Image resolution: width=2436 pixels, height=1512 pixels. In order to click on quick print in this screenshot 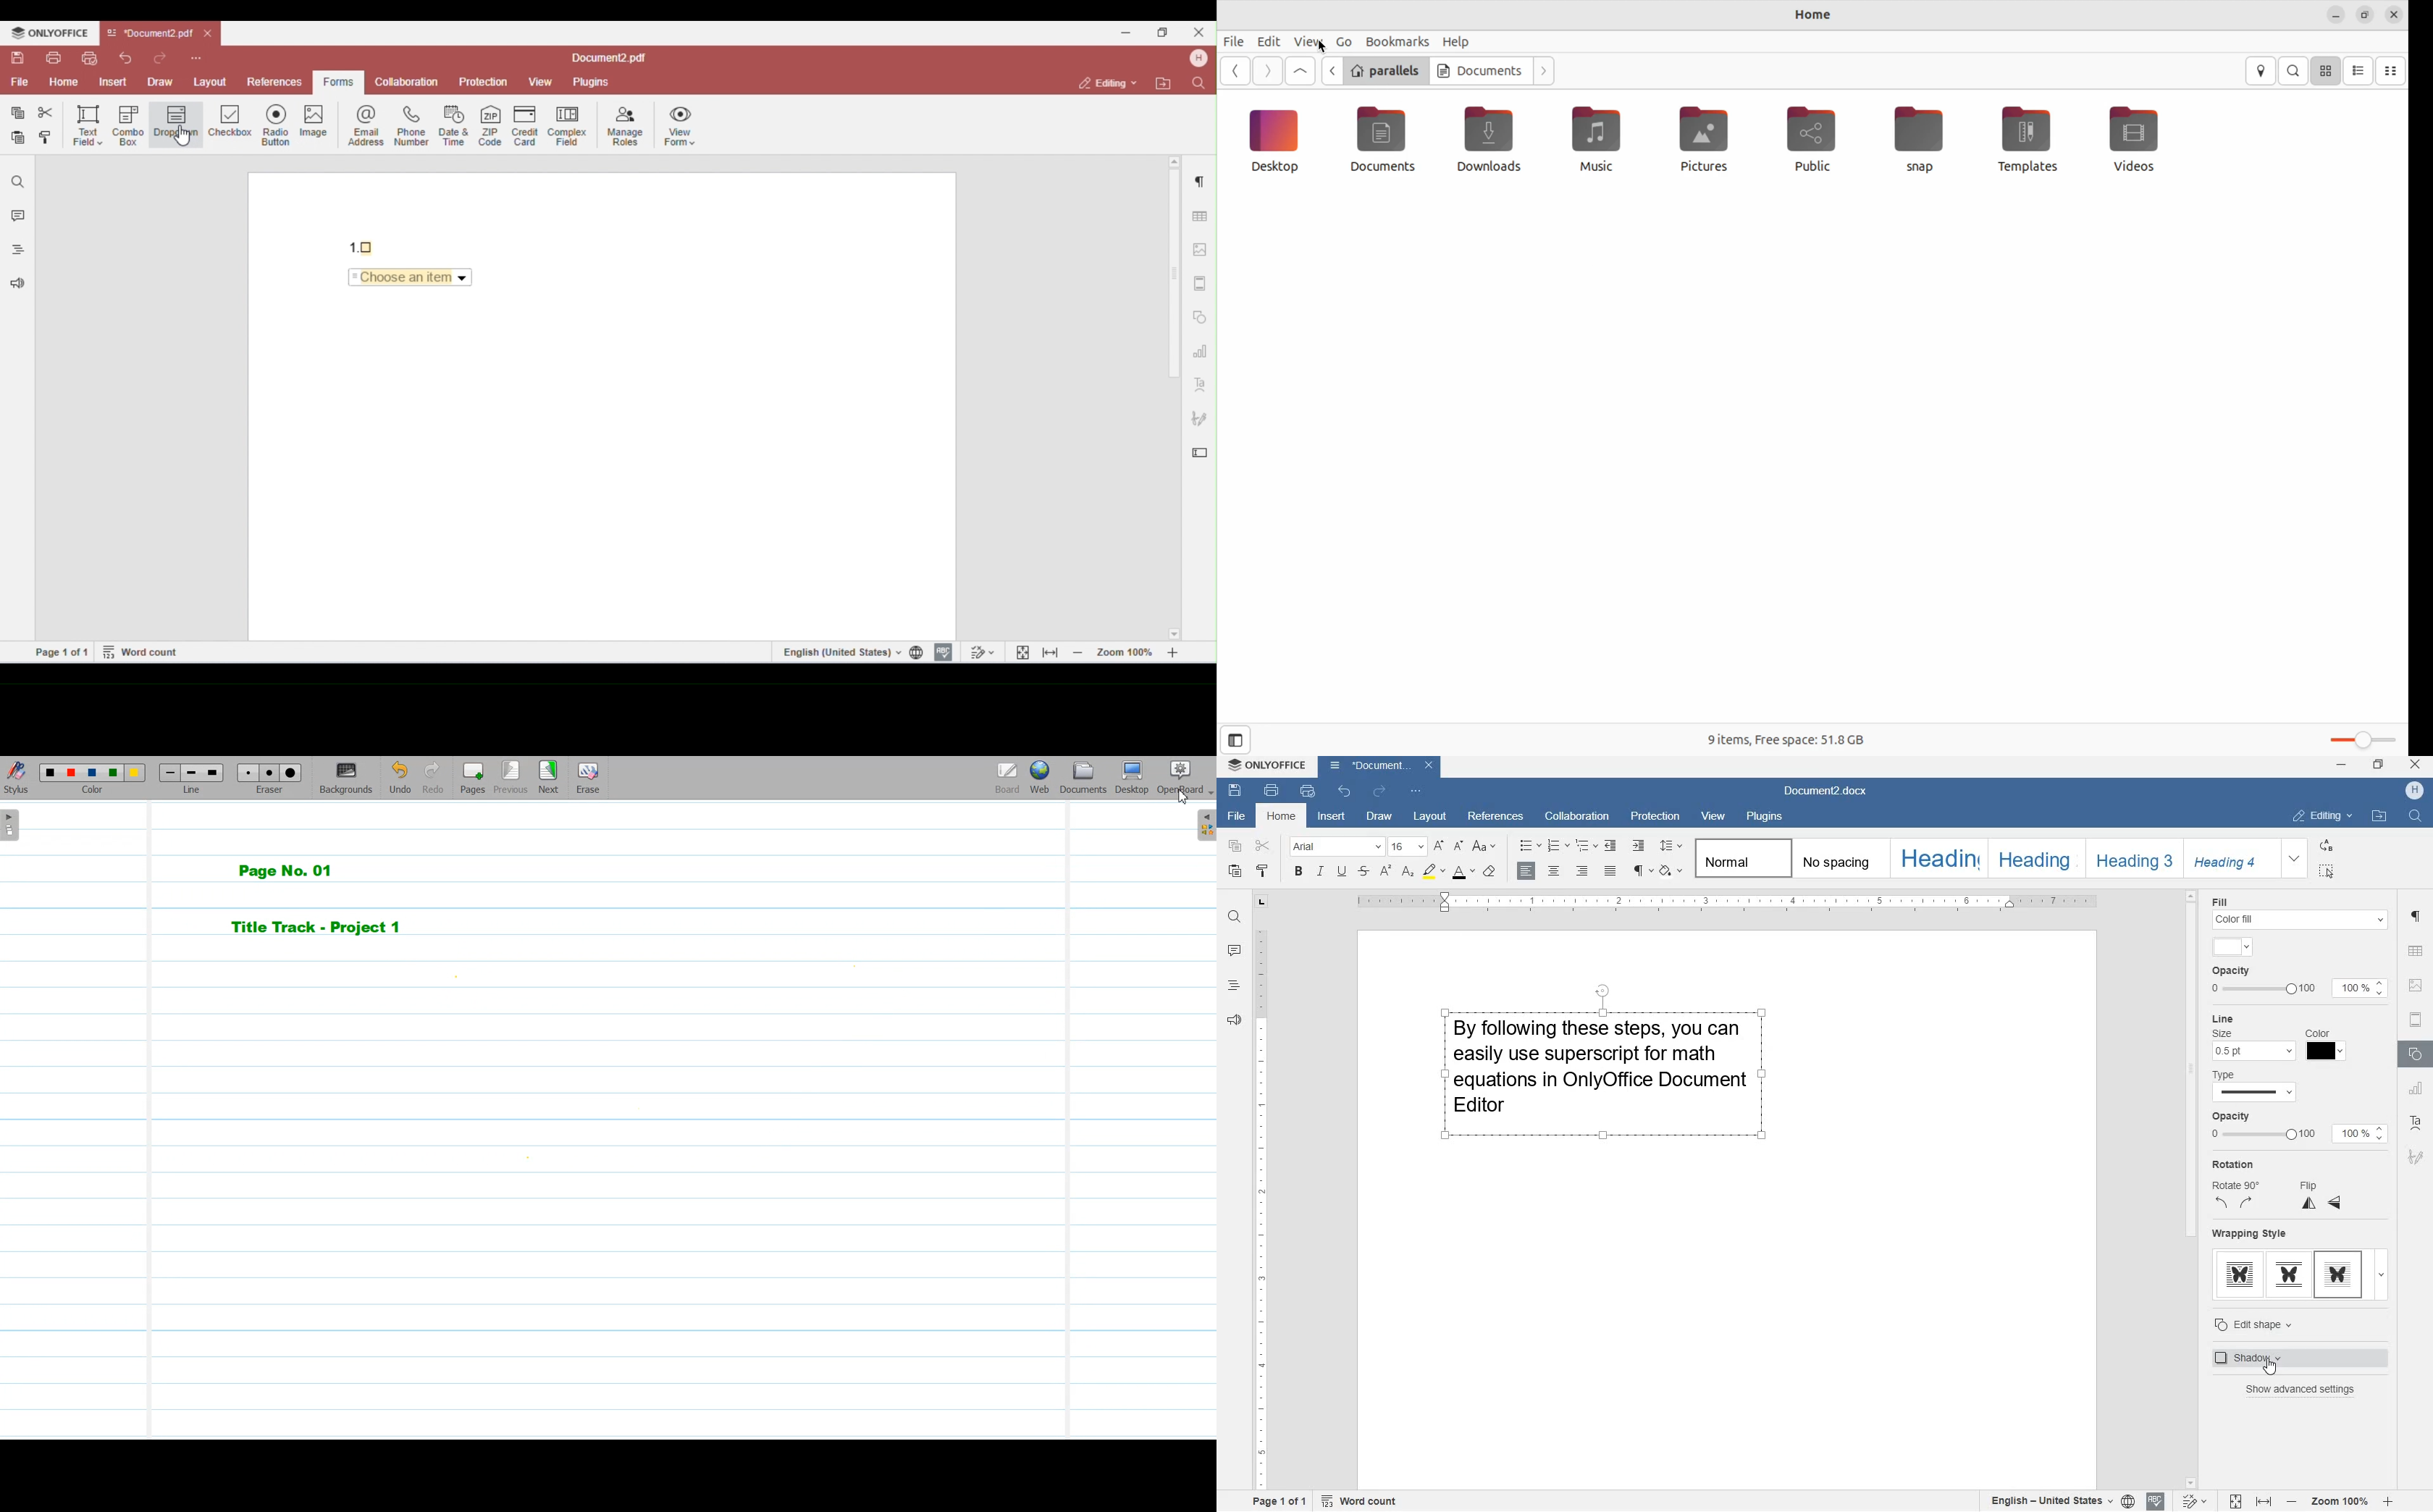, I will do `click(1308, 791)`.